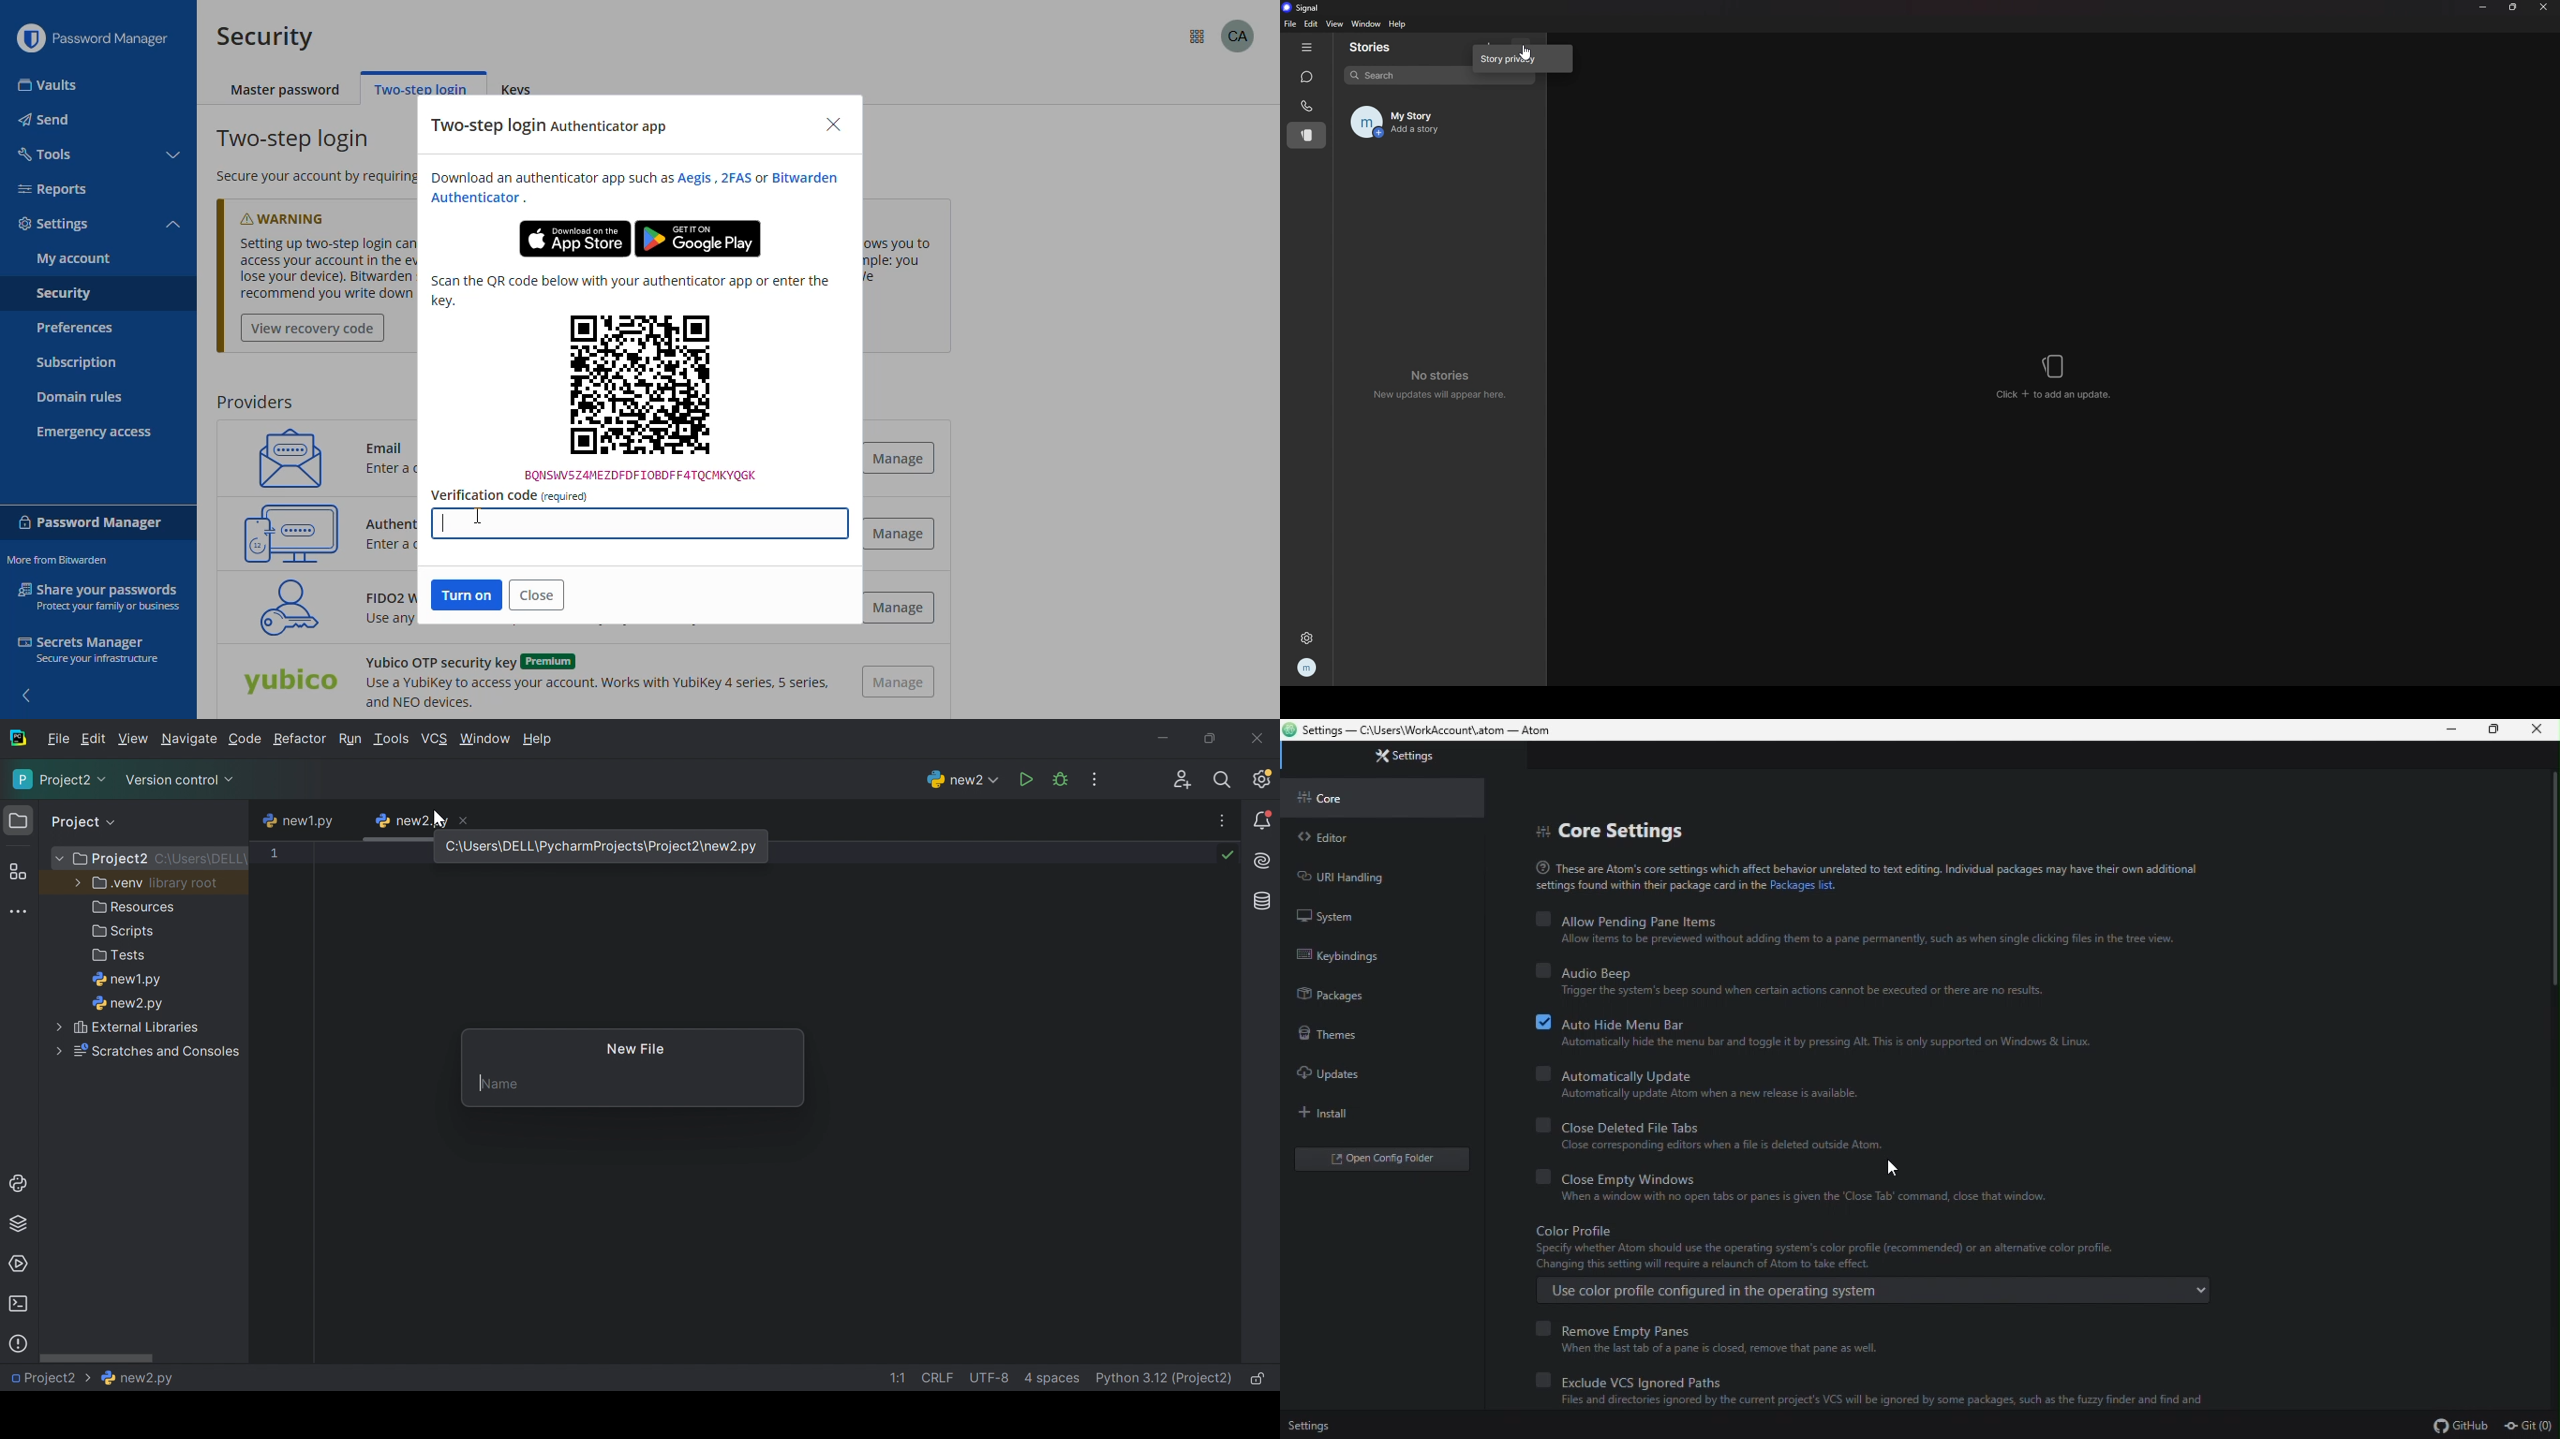 This screenshot has width=2576, height=1456. Describe the element at coordinates (19, 1304) in the screenshot. I see `Terminal` at that location.